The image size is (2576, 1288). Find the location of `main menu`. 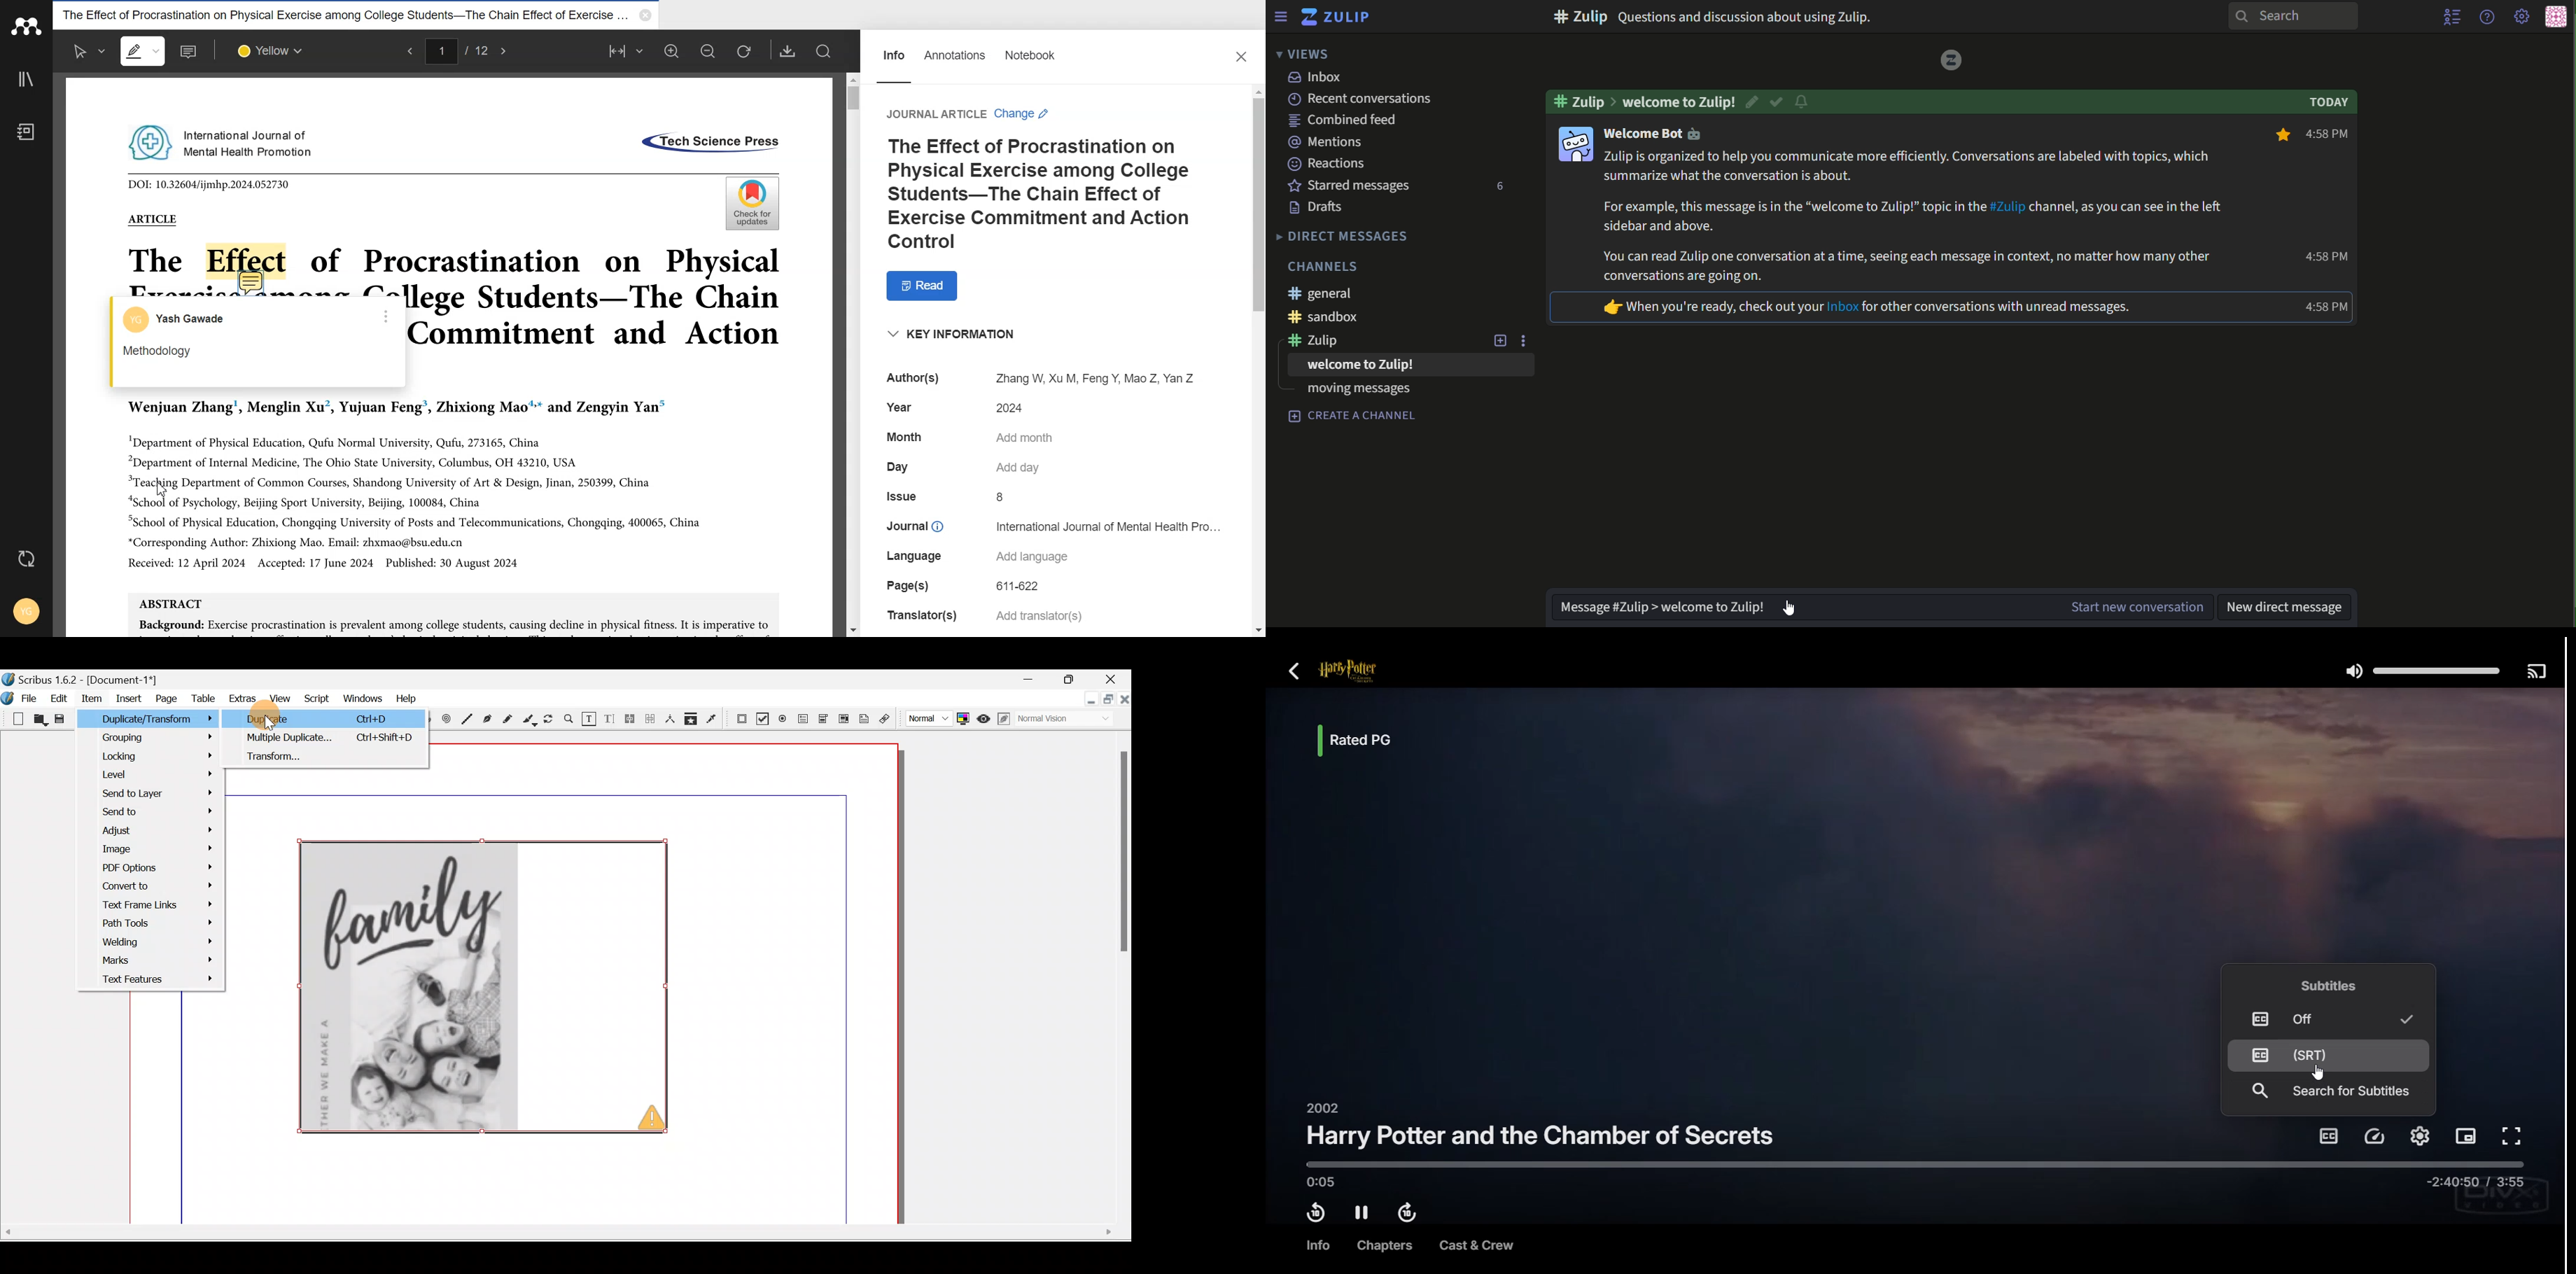

main menu is located at coordinates (2523, 17).